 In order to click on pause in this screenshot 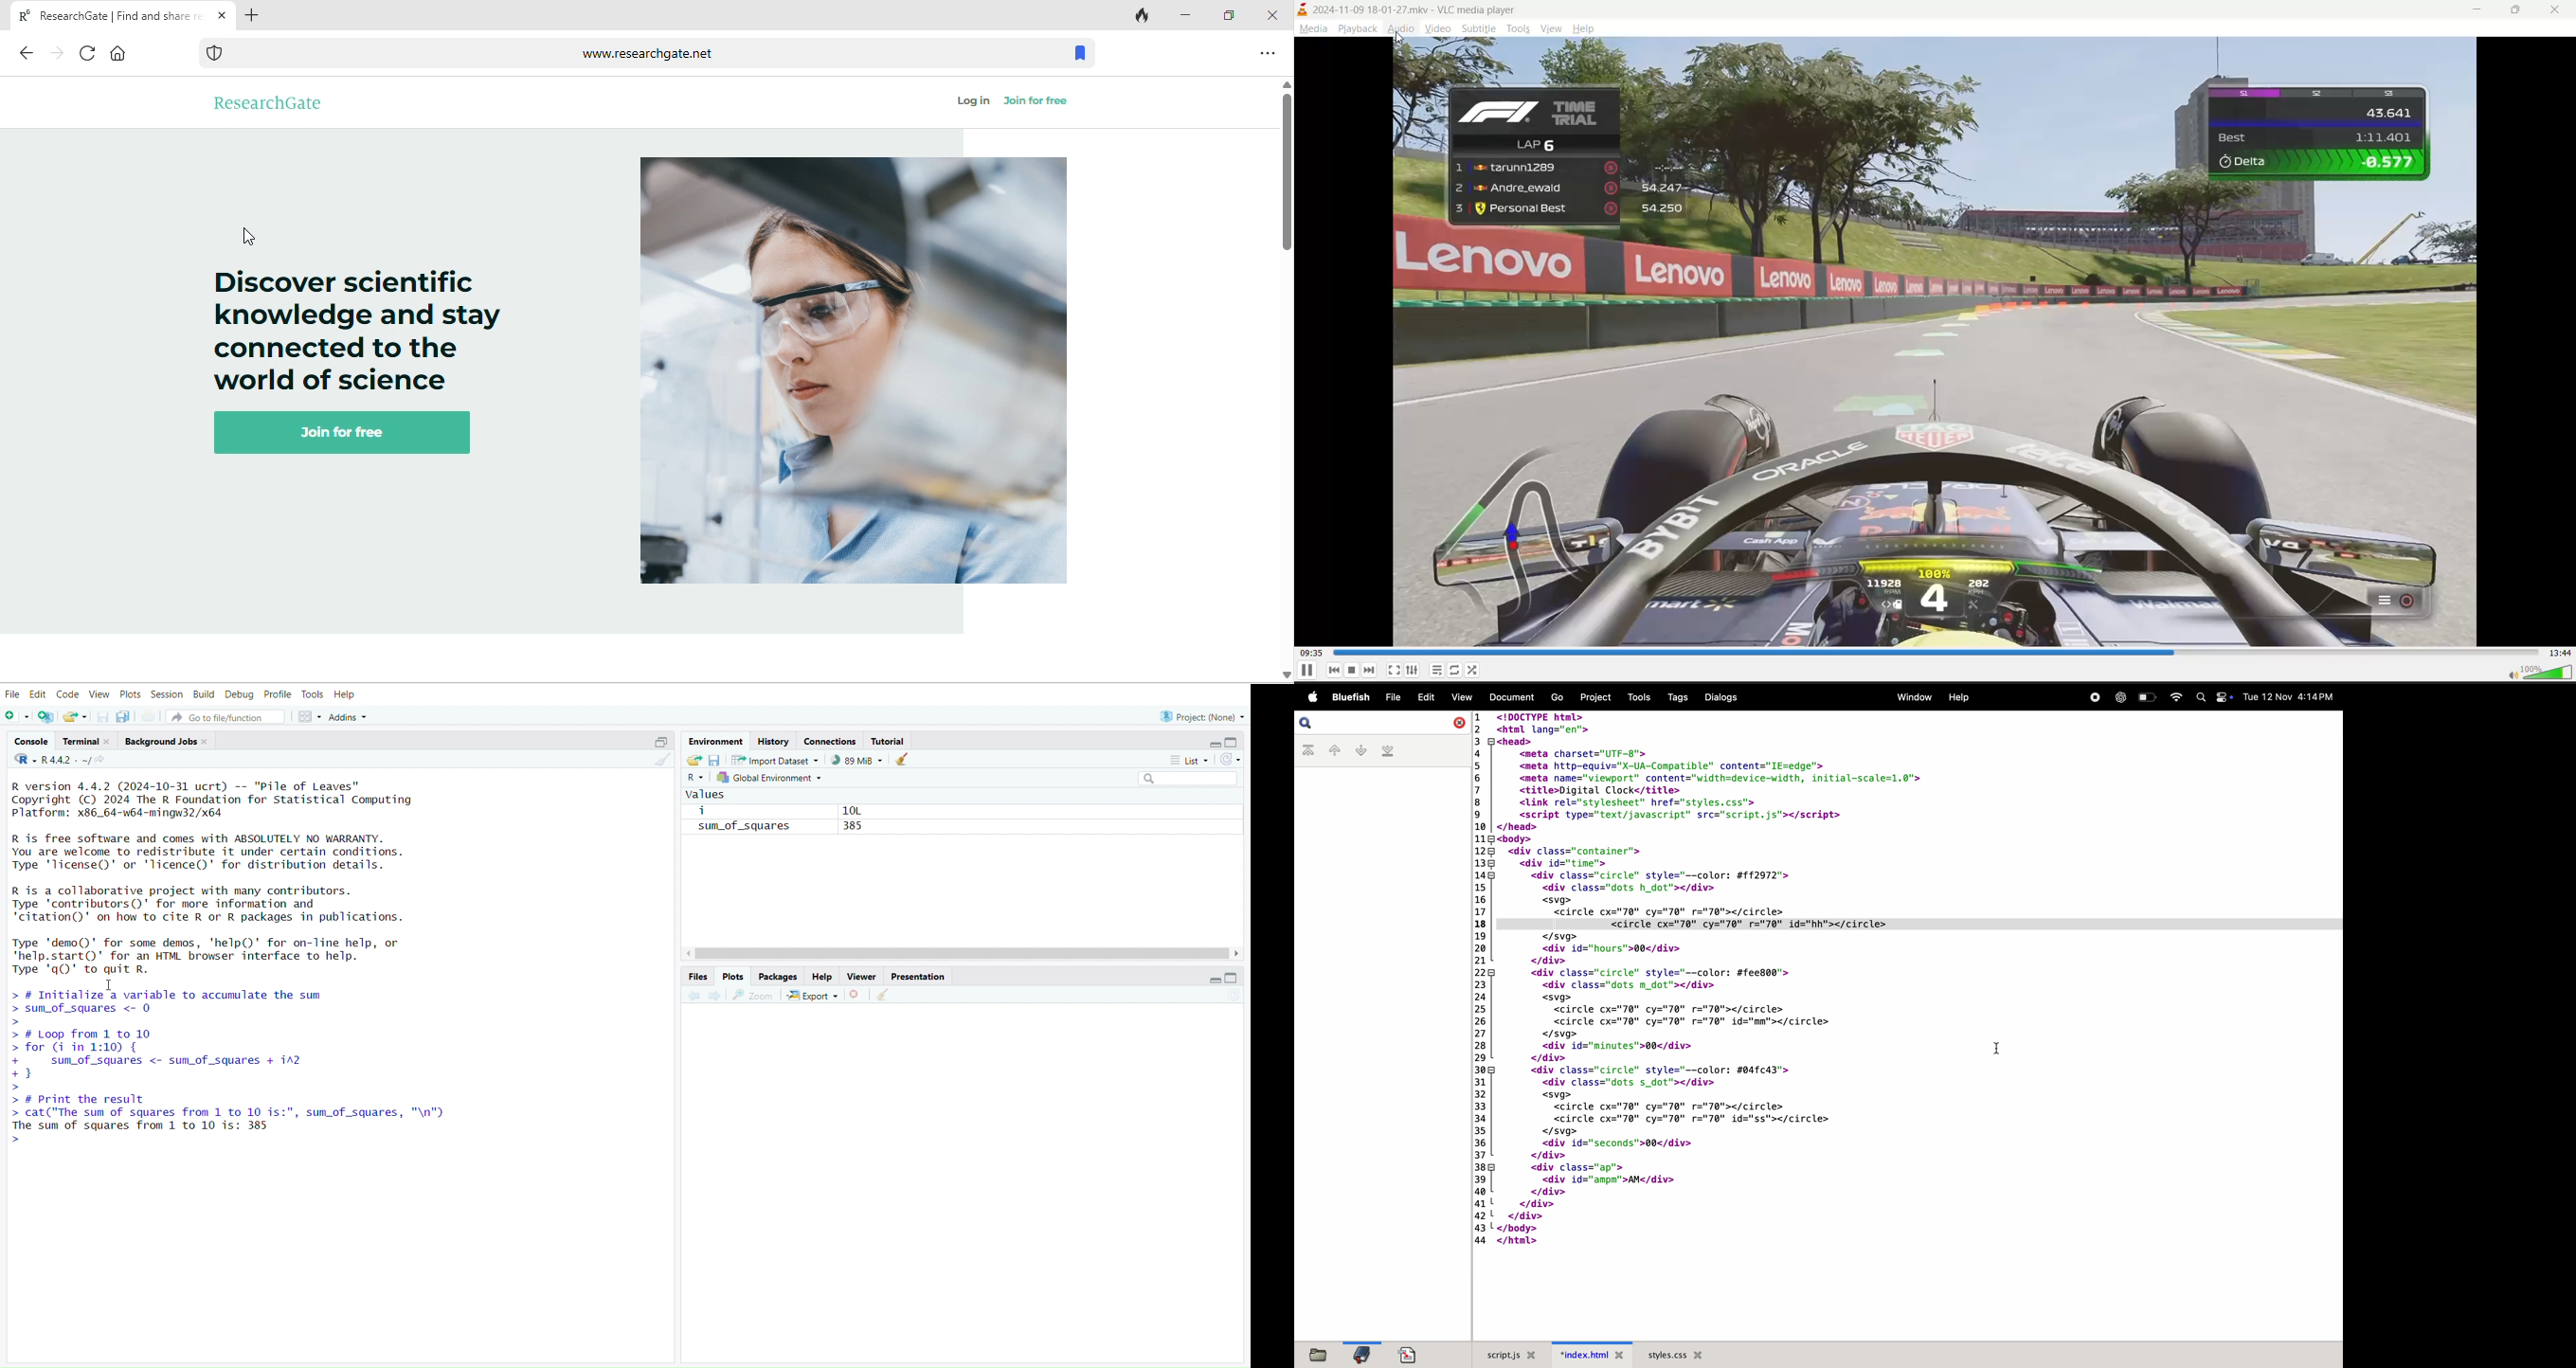, I will do `click(1351, 671)`.